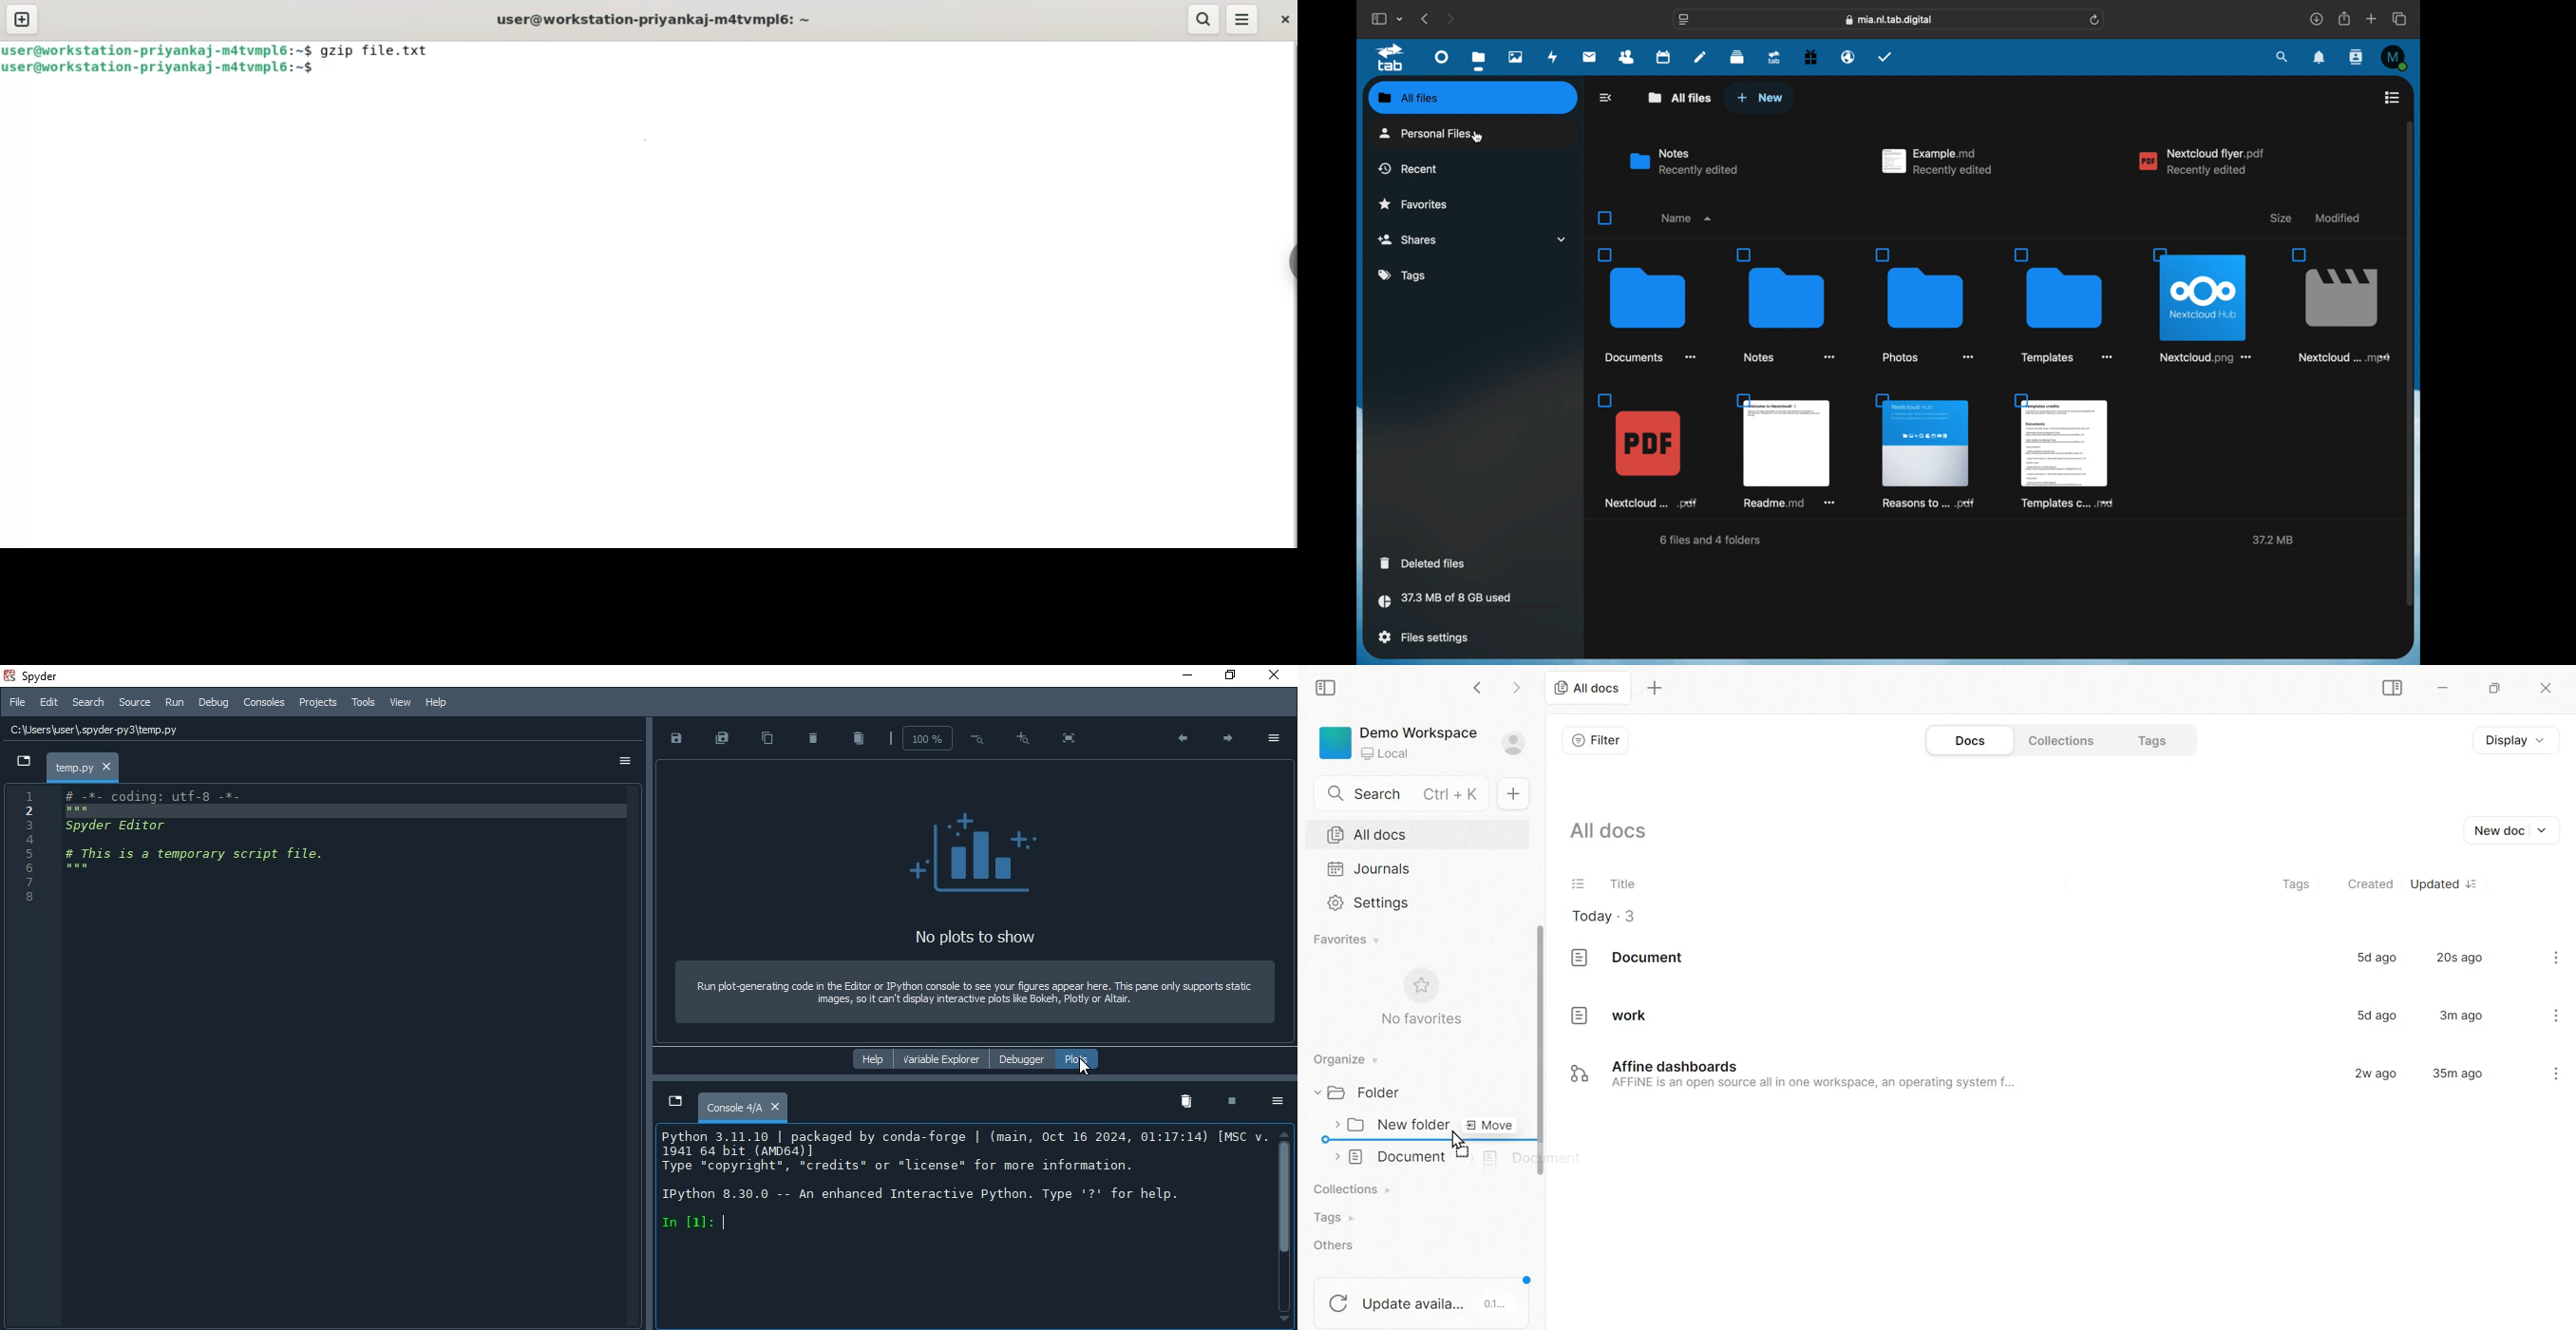 Image resolution: width=2576 pixels, height=1344 pixels. What do you see at coordinates (1184, 1101) in the screenshot?
I see `delete all` at bounding box center [1184, 1101].